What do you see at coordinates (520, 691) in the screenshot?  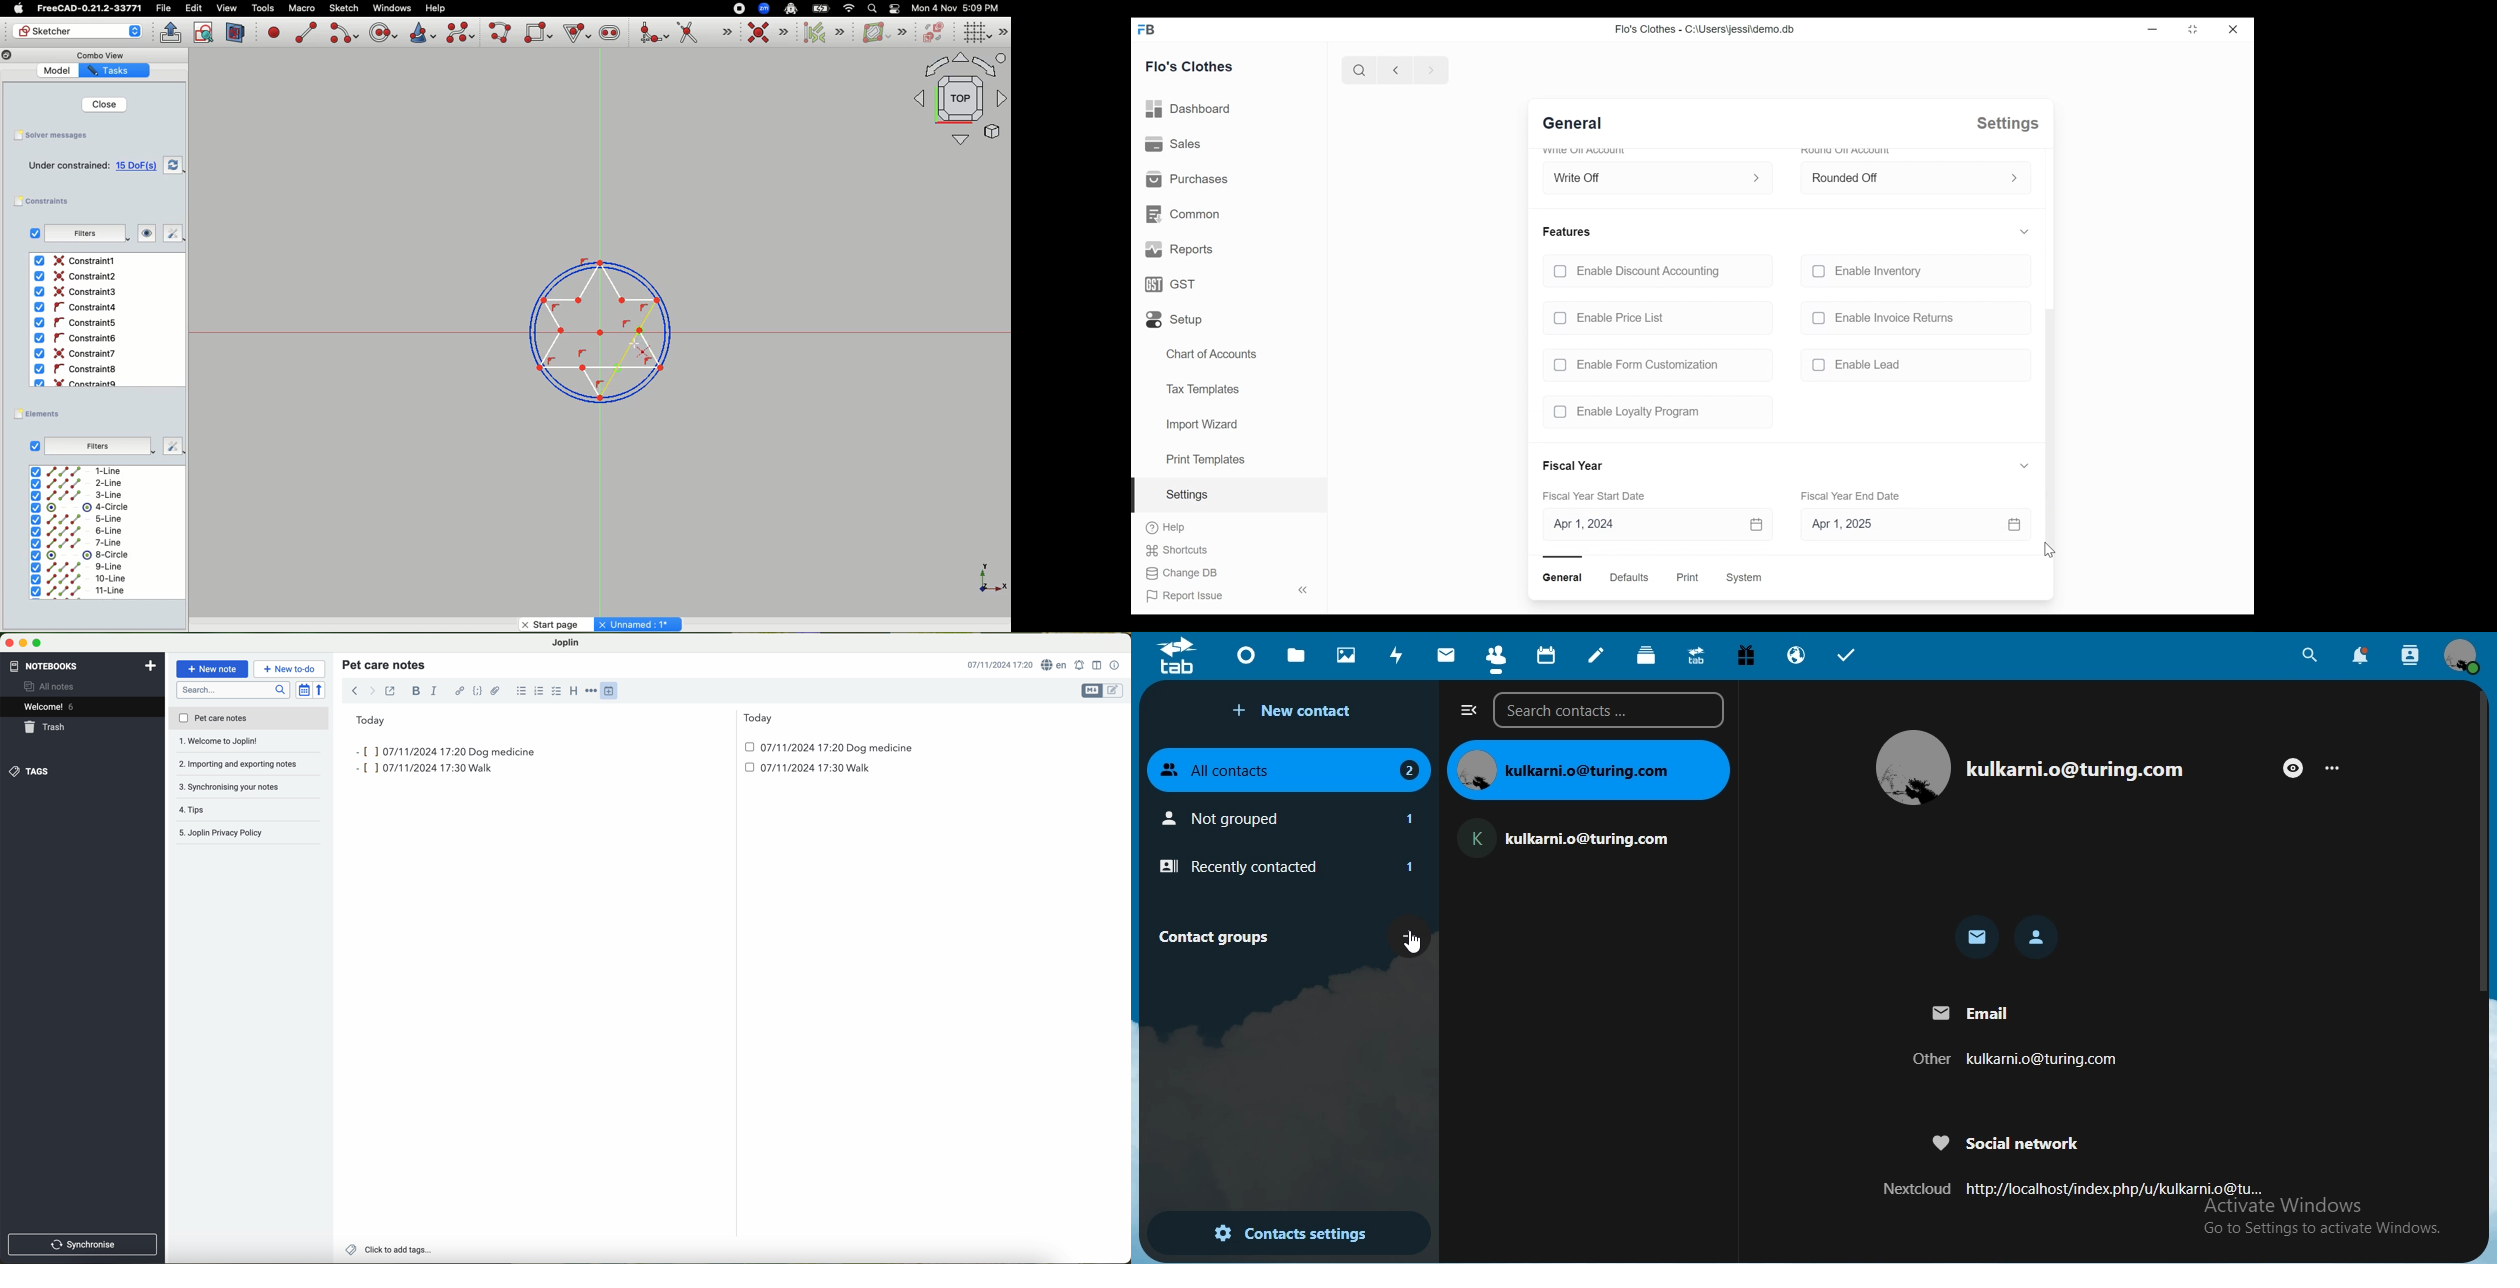 I see `bulleted list` at bounding box center [520, 691].